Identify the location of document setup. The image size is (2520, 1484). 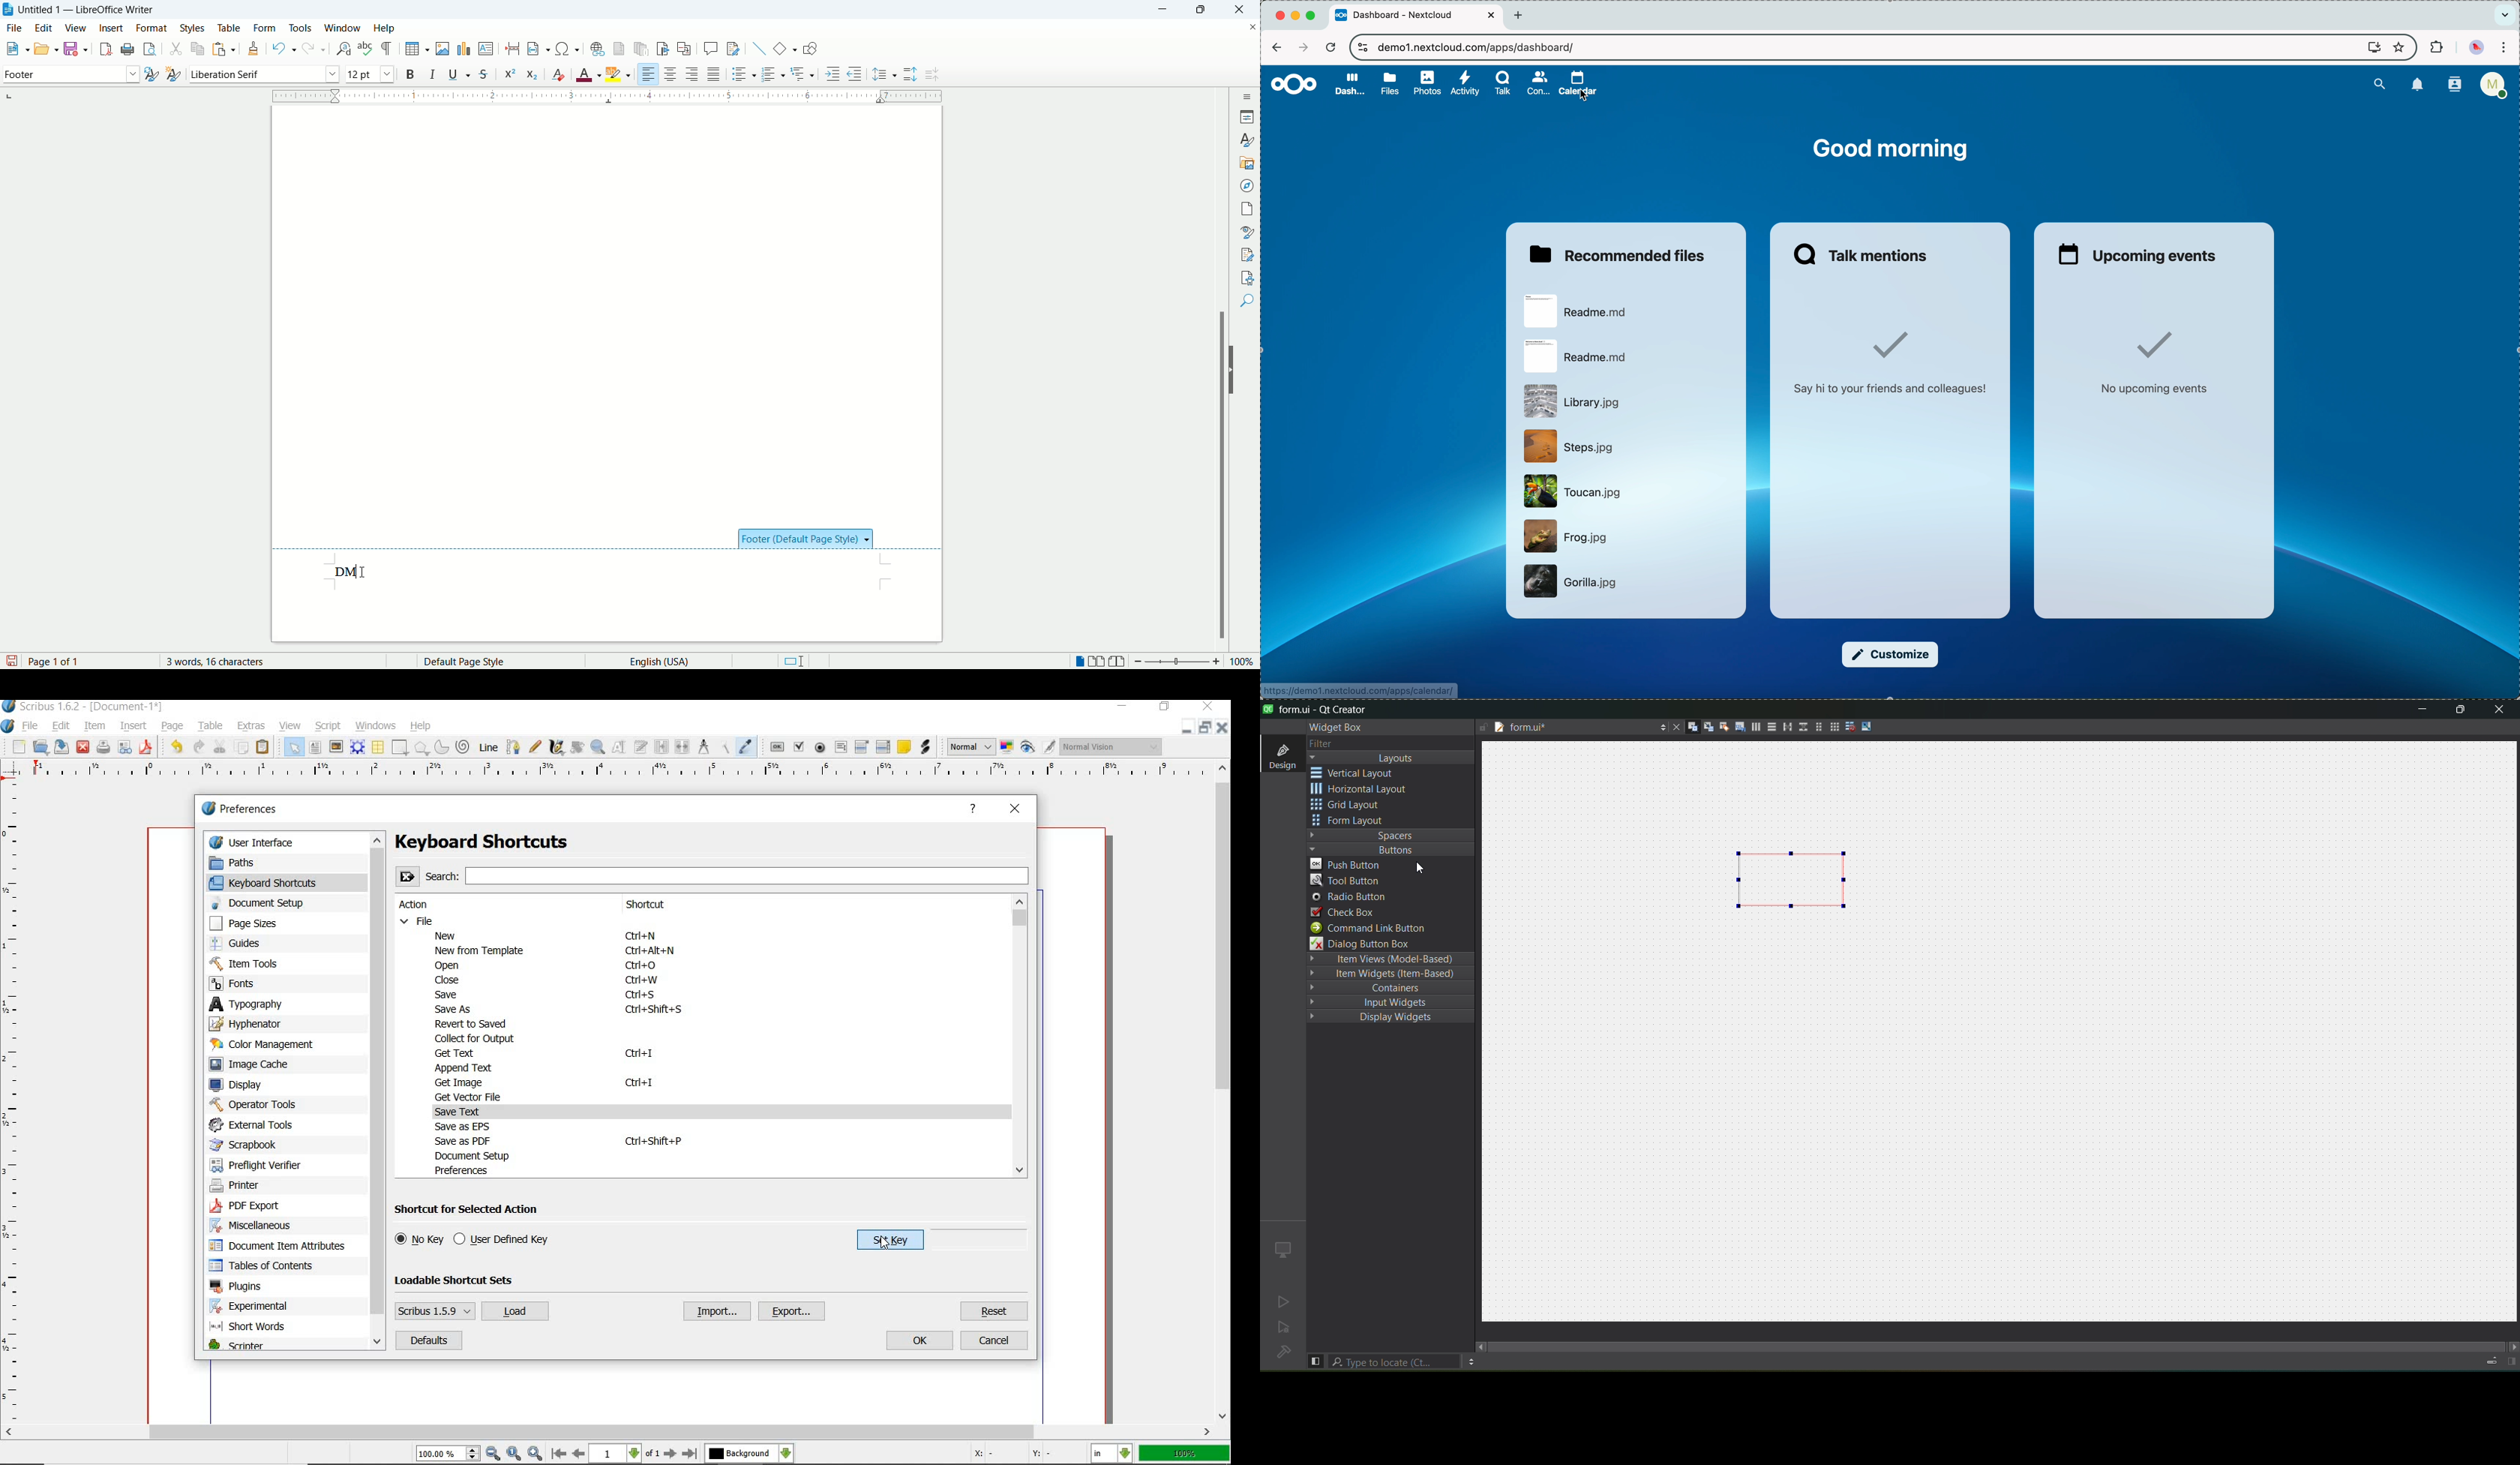
(268, 903).